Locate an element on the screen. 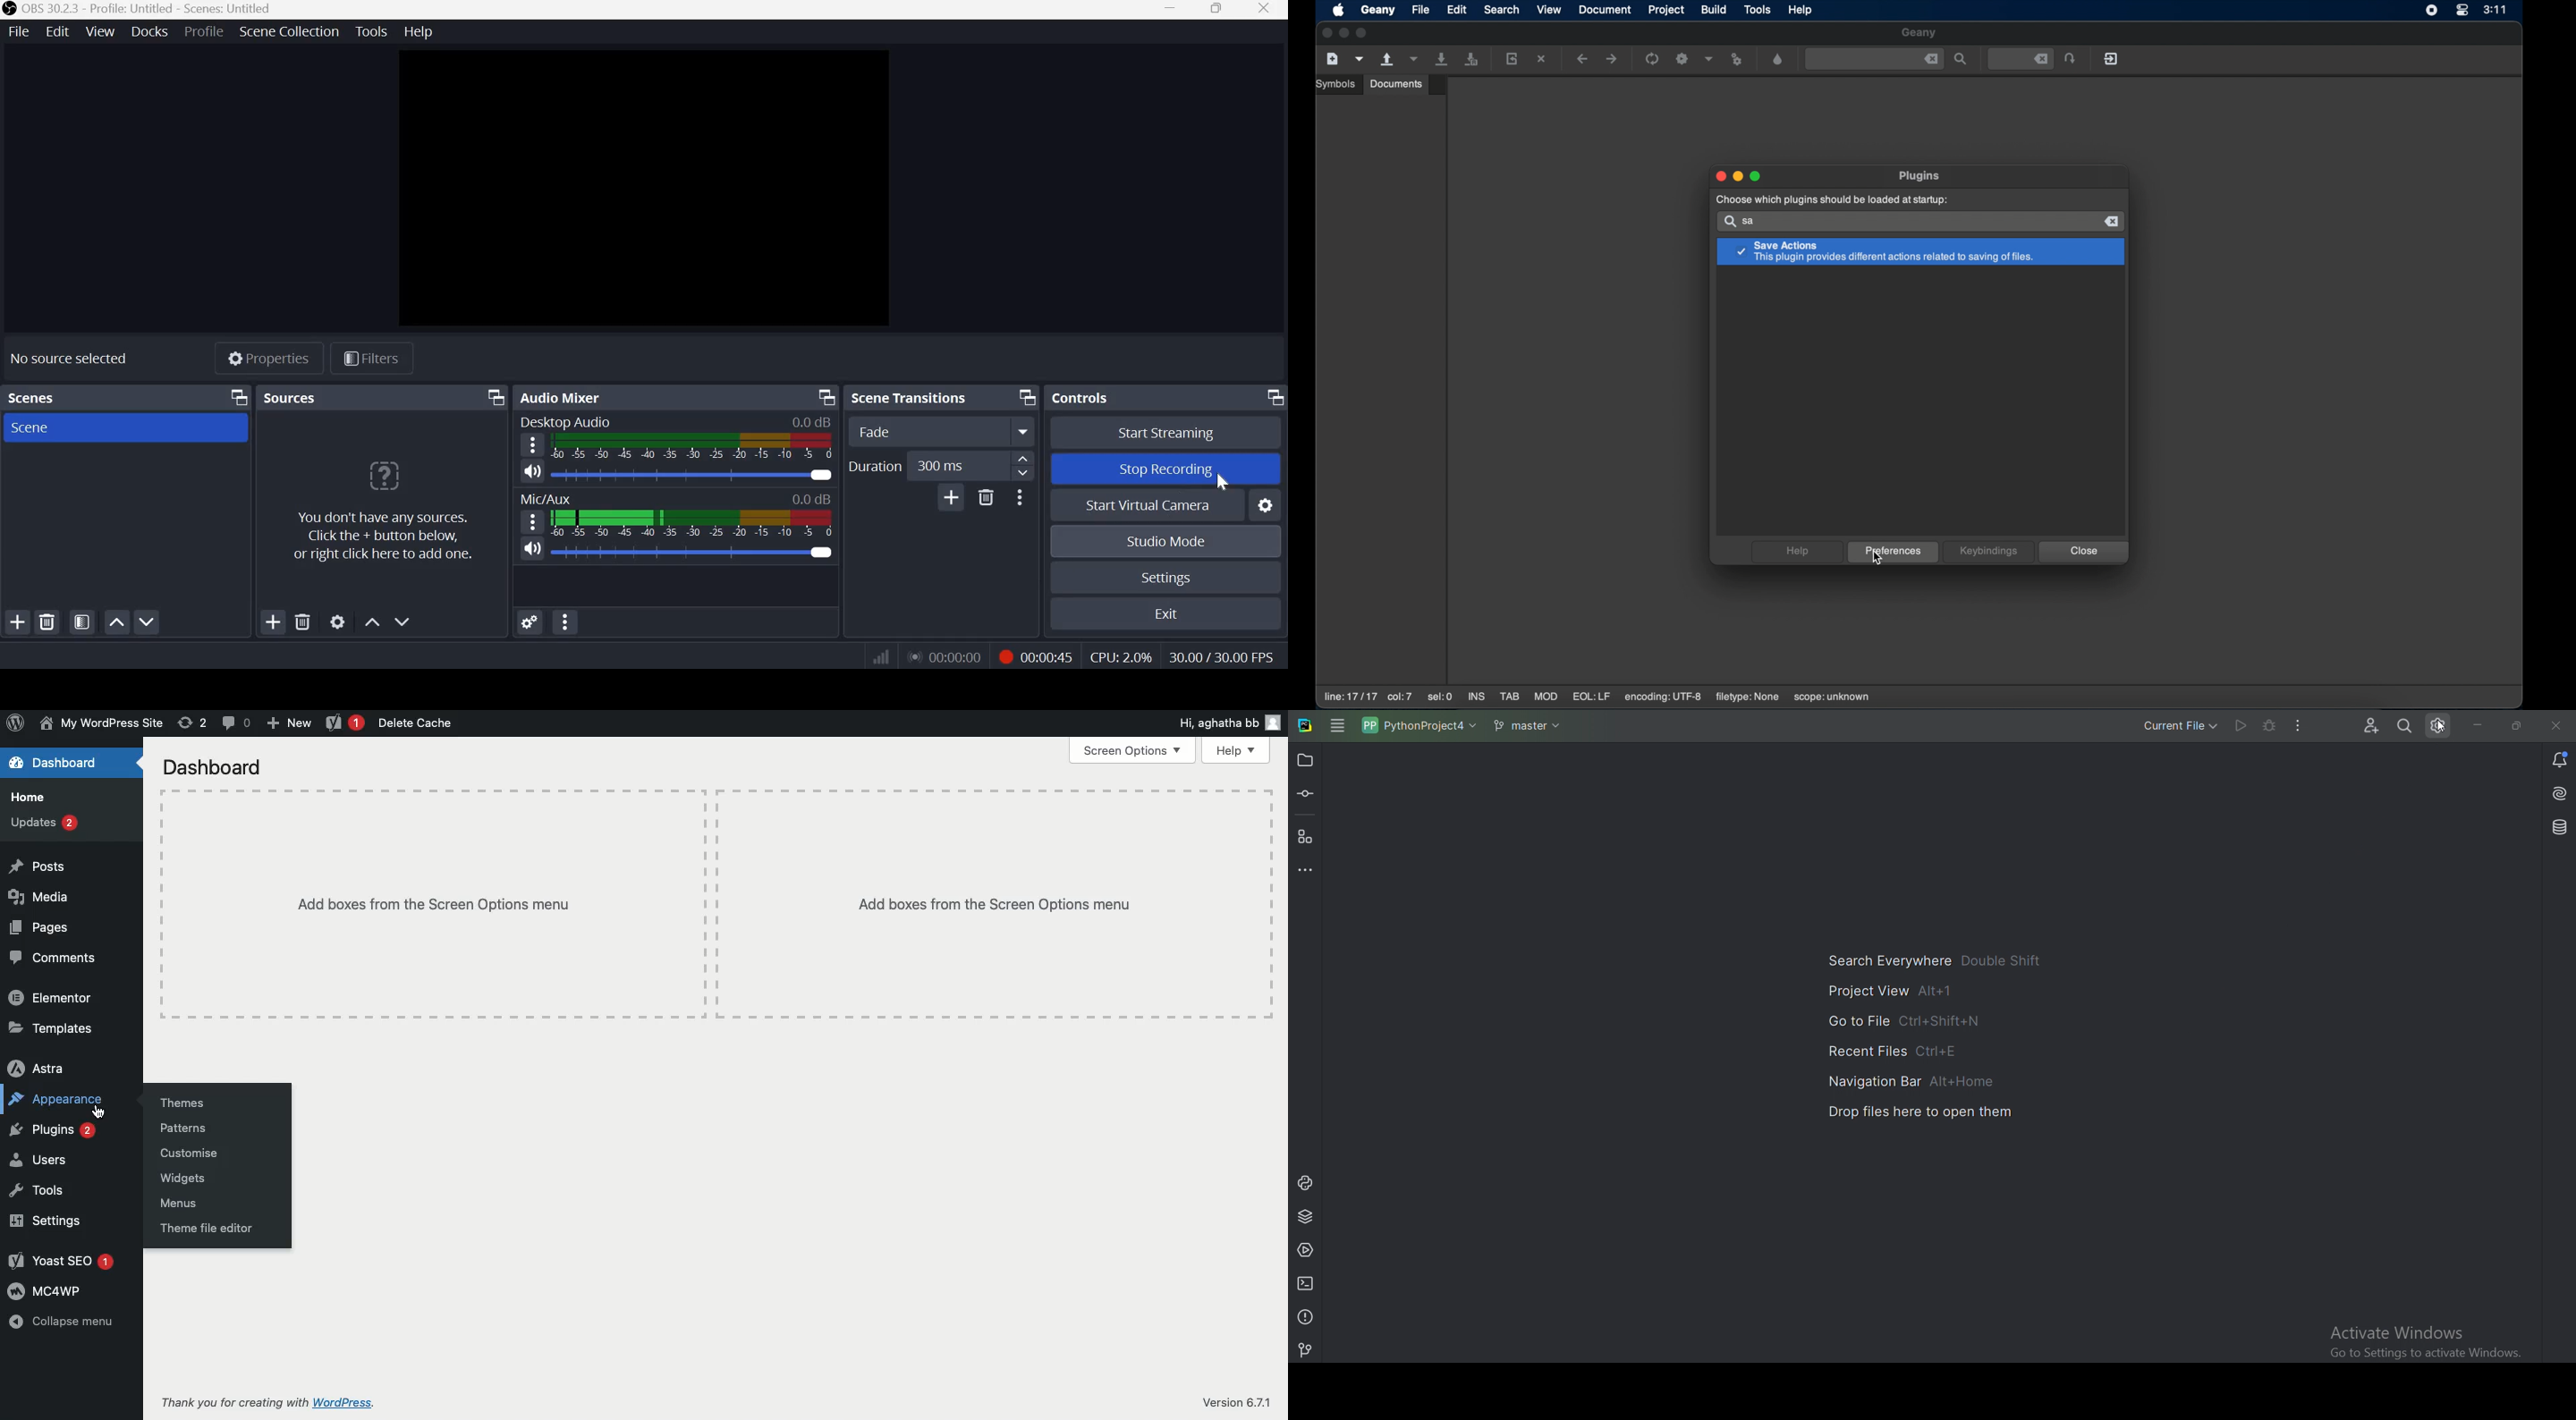  Add boxes from the screen options menu is located at coordinates (718, 904).